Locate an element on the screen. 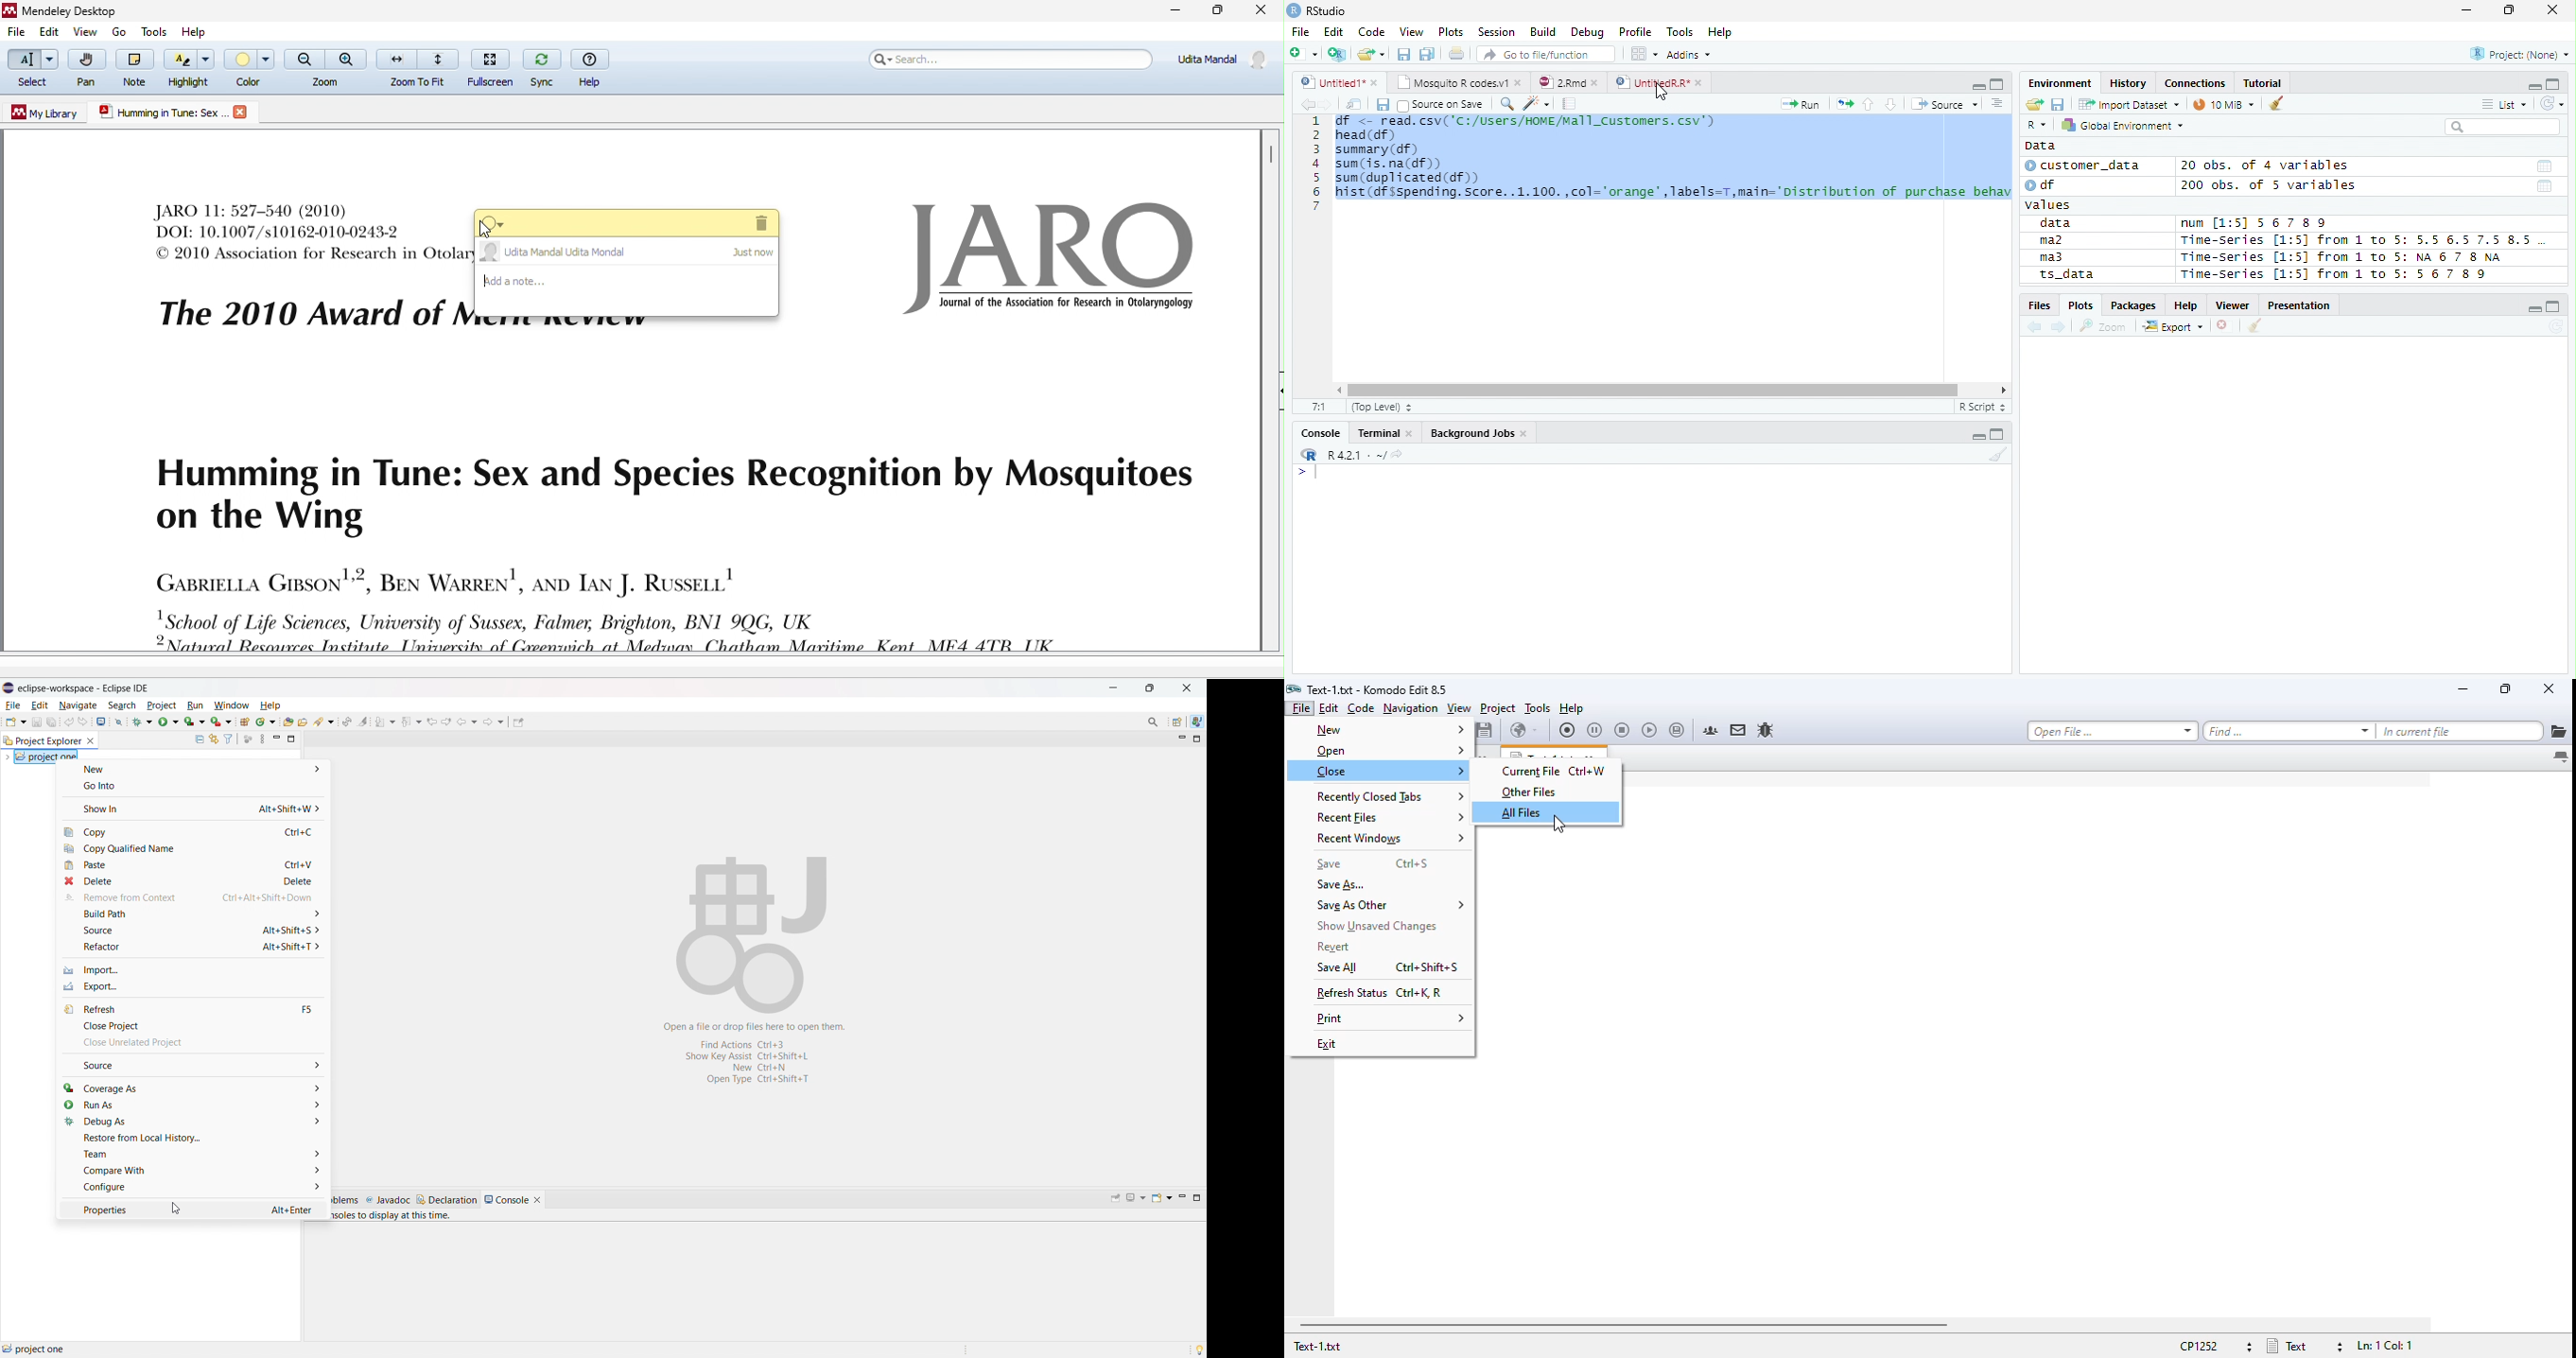 Image resolution: width=2576 pixels, height=1372 pixels. R is located at coordinates (2036, 126).